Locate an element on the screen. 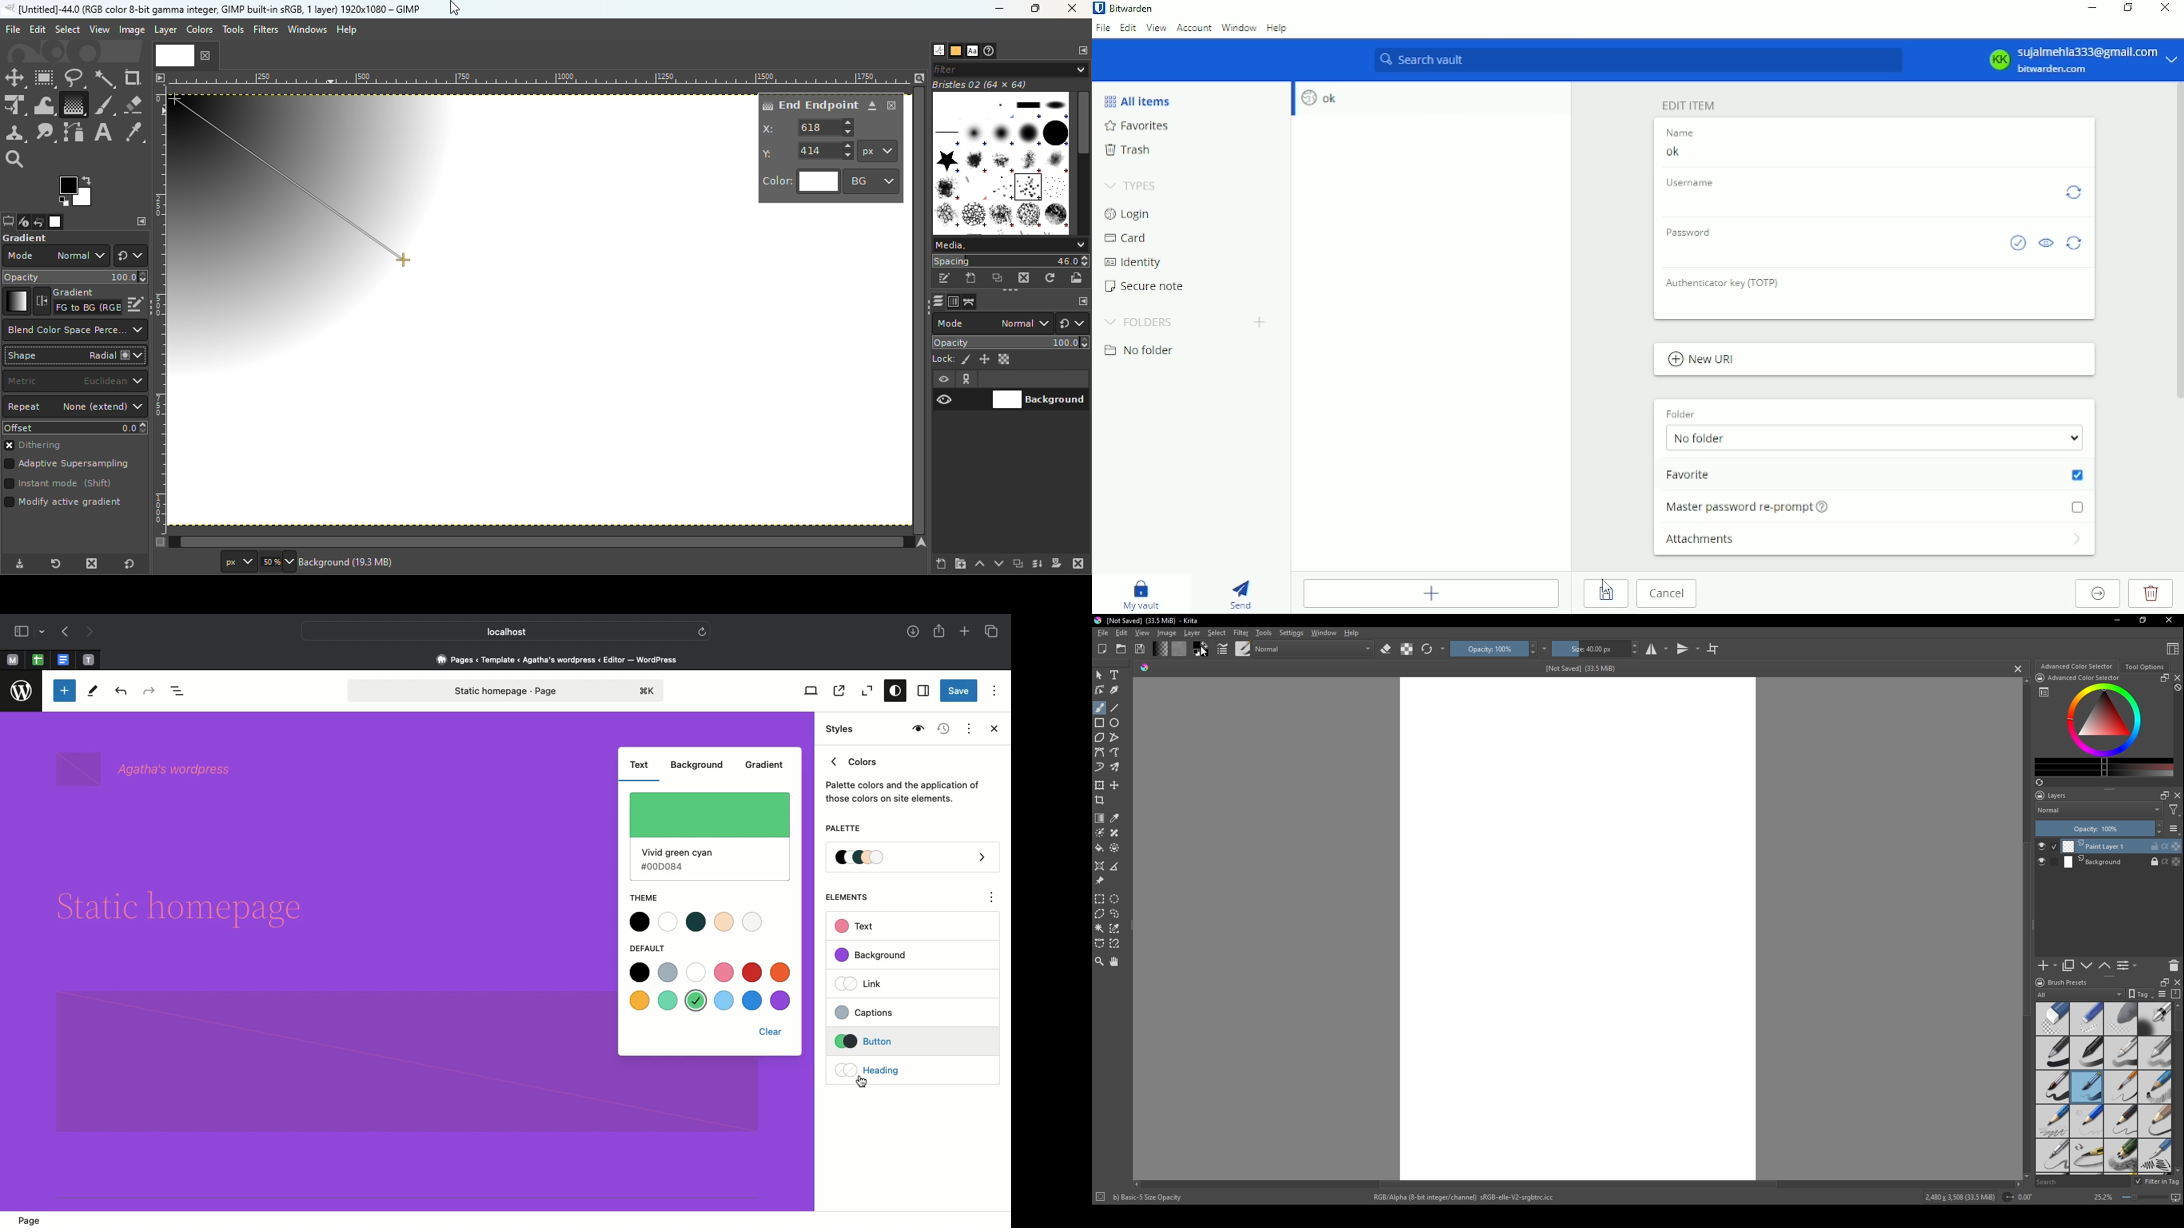  Save is located at coordinates (1141, 648).